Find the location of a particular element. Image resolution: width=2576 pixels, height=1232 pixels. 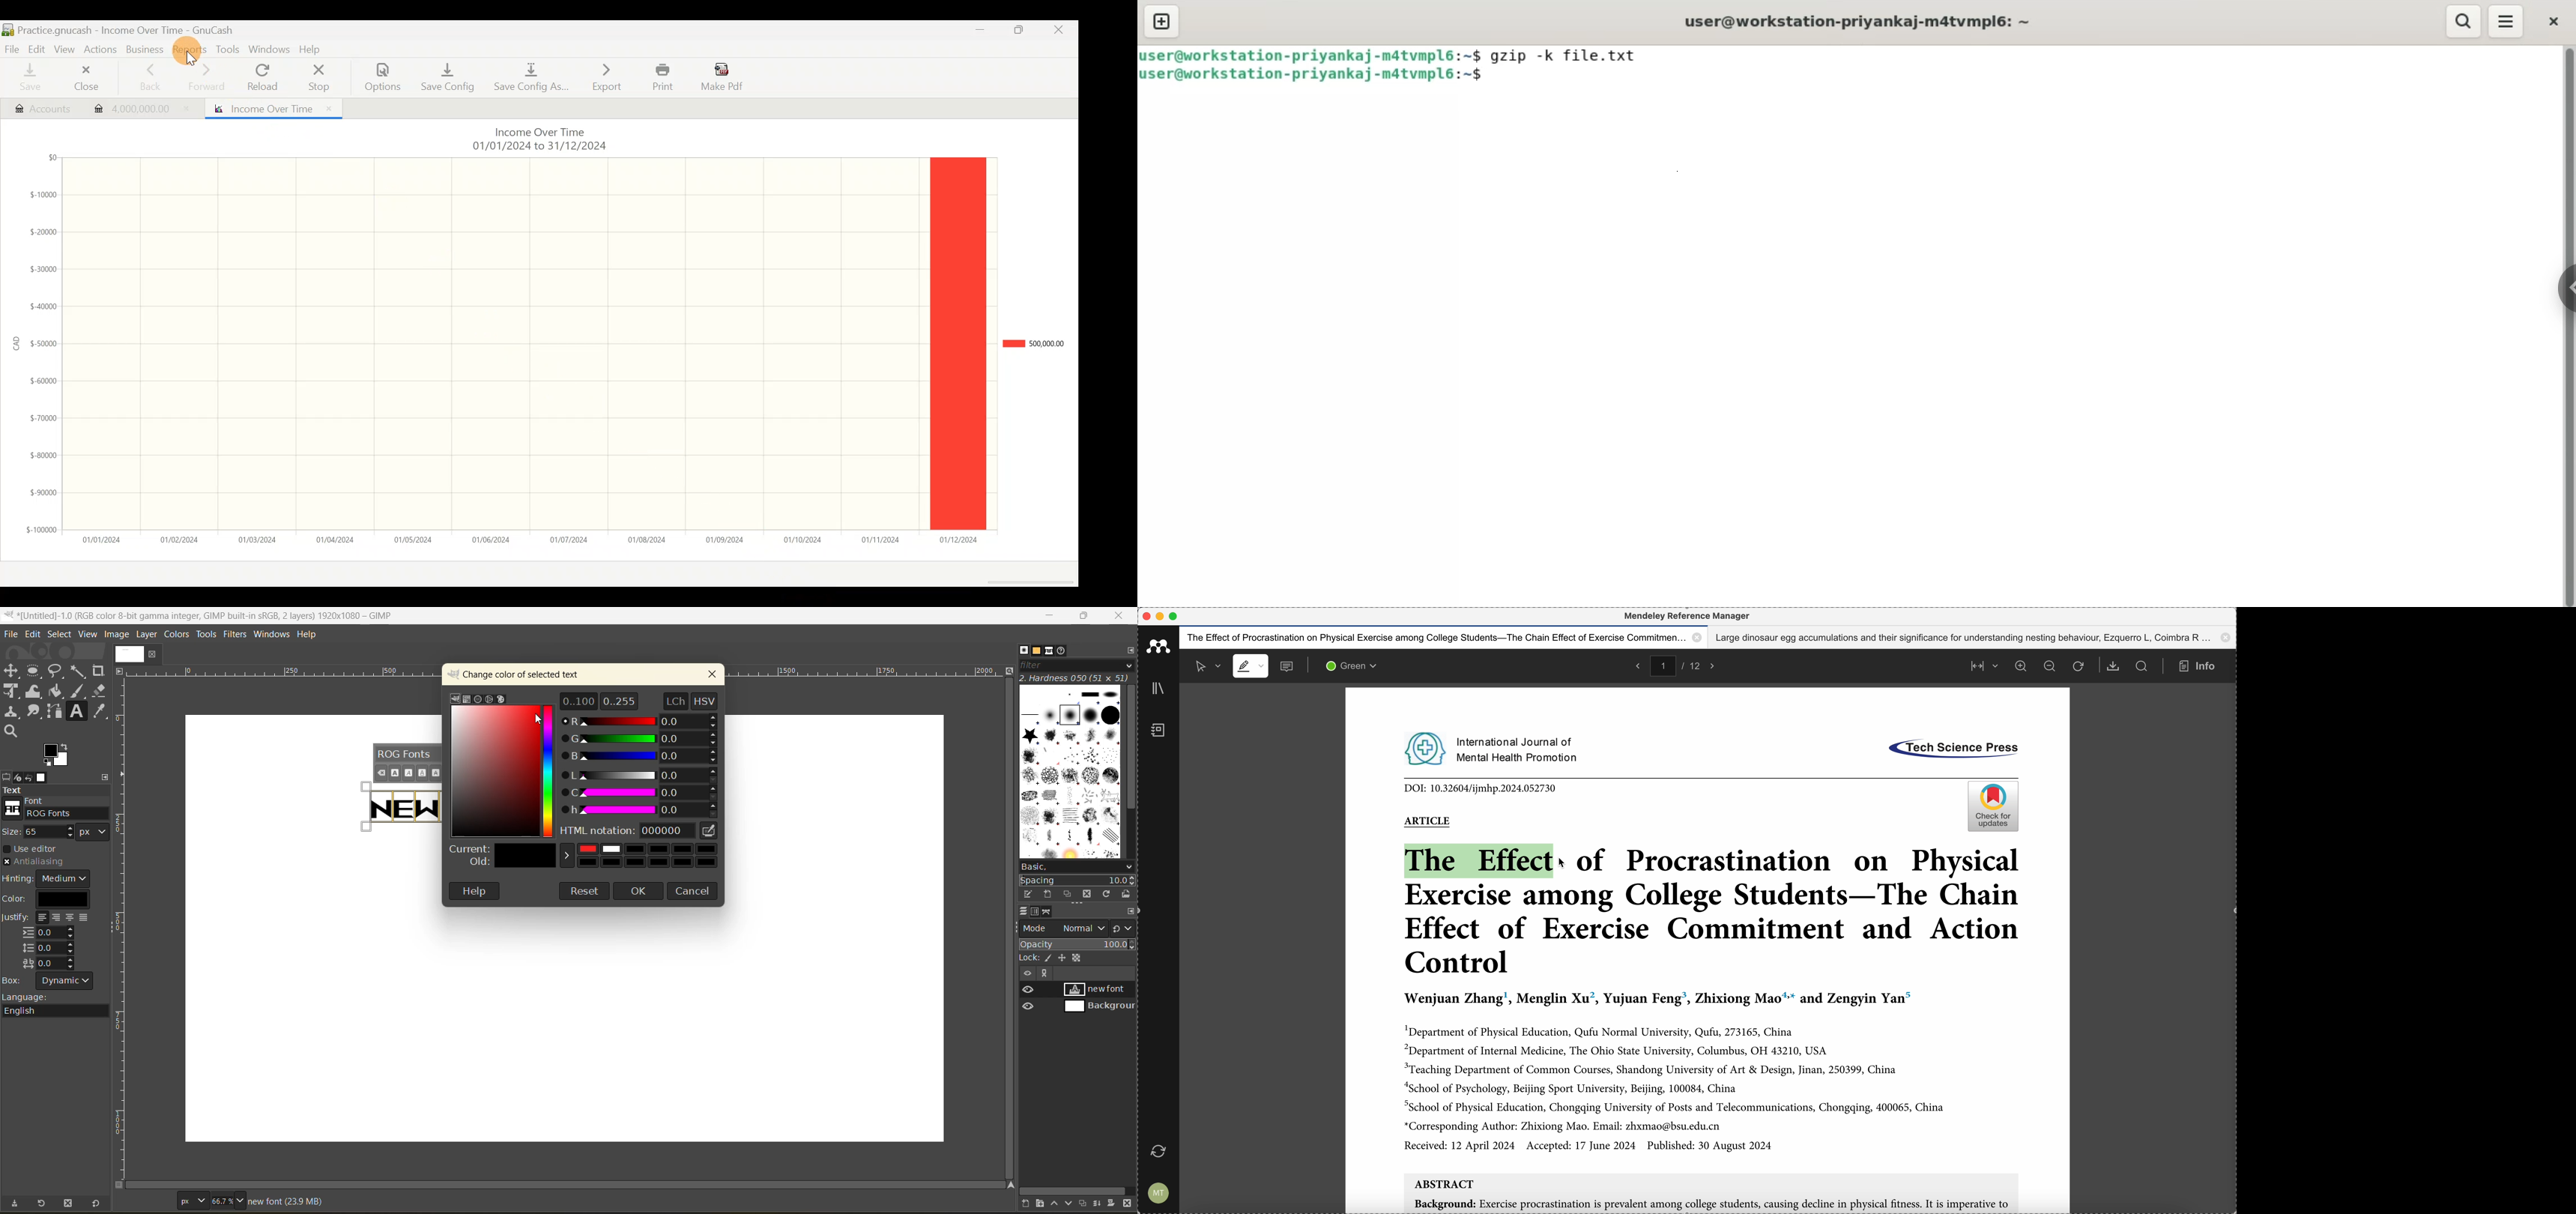

library is located at coordinates (1160, 689).